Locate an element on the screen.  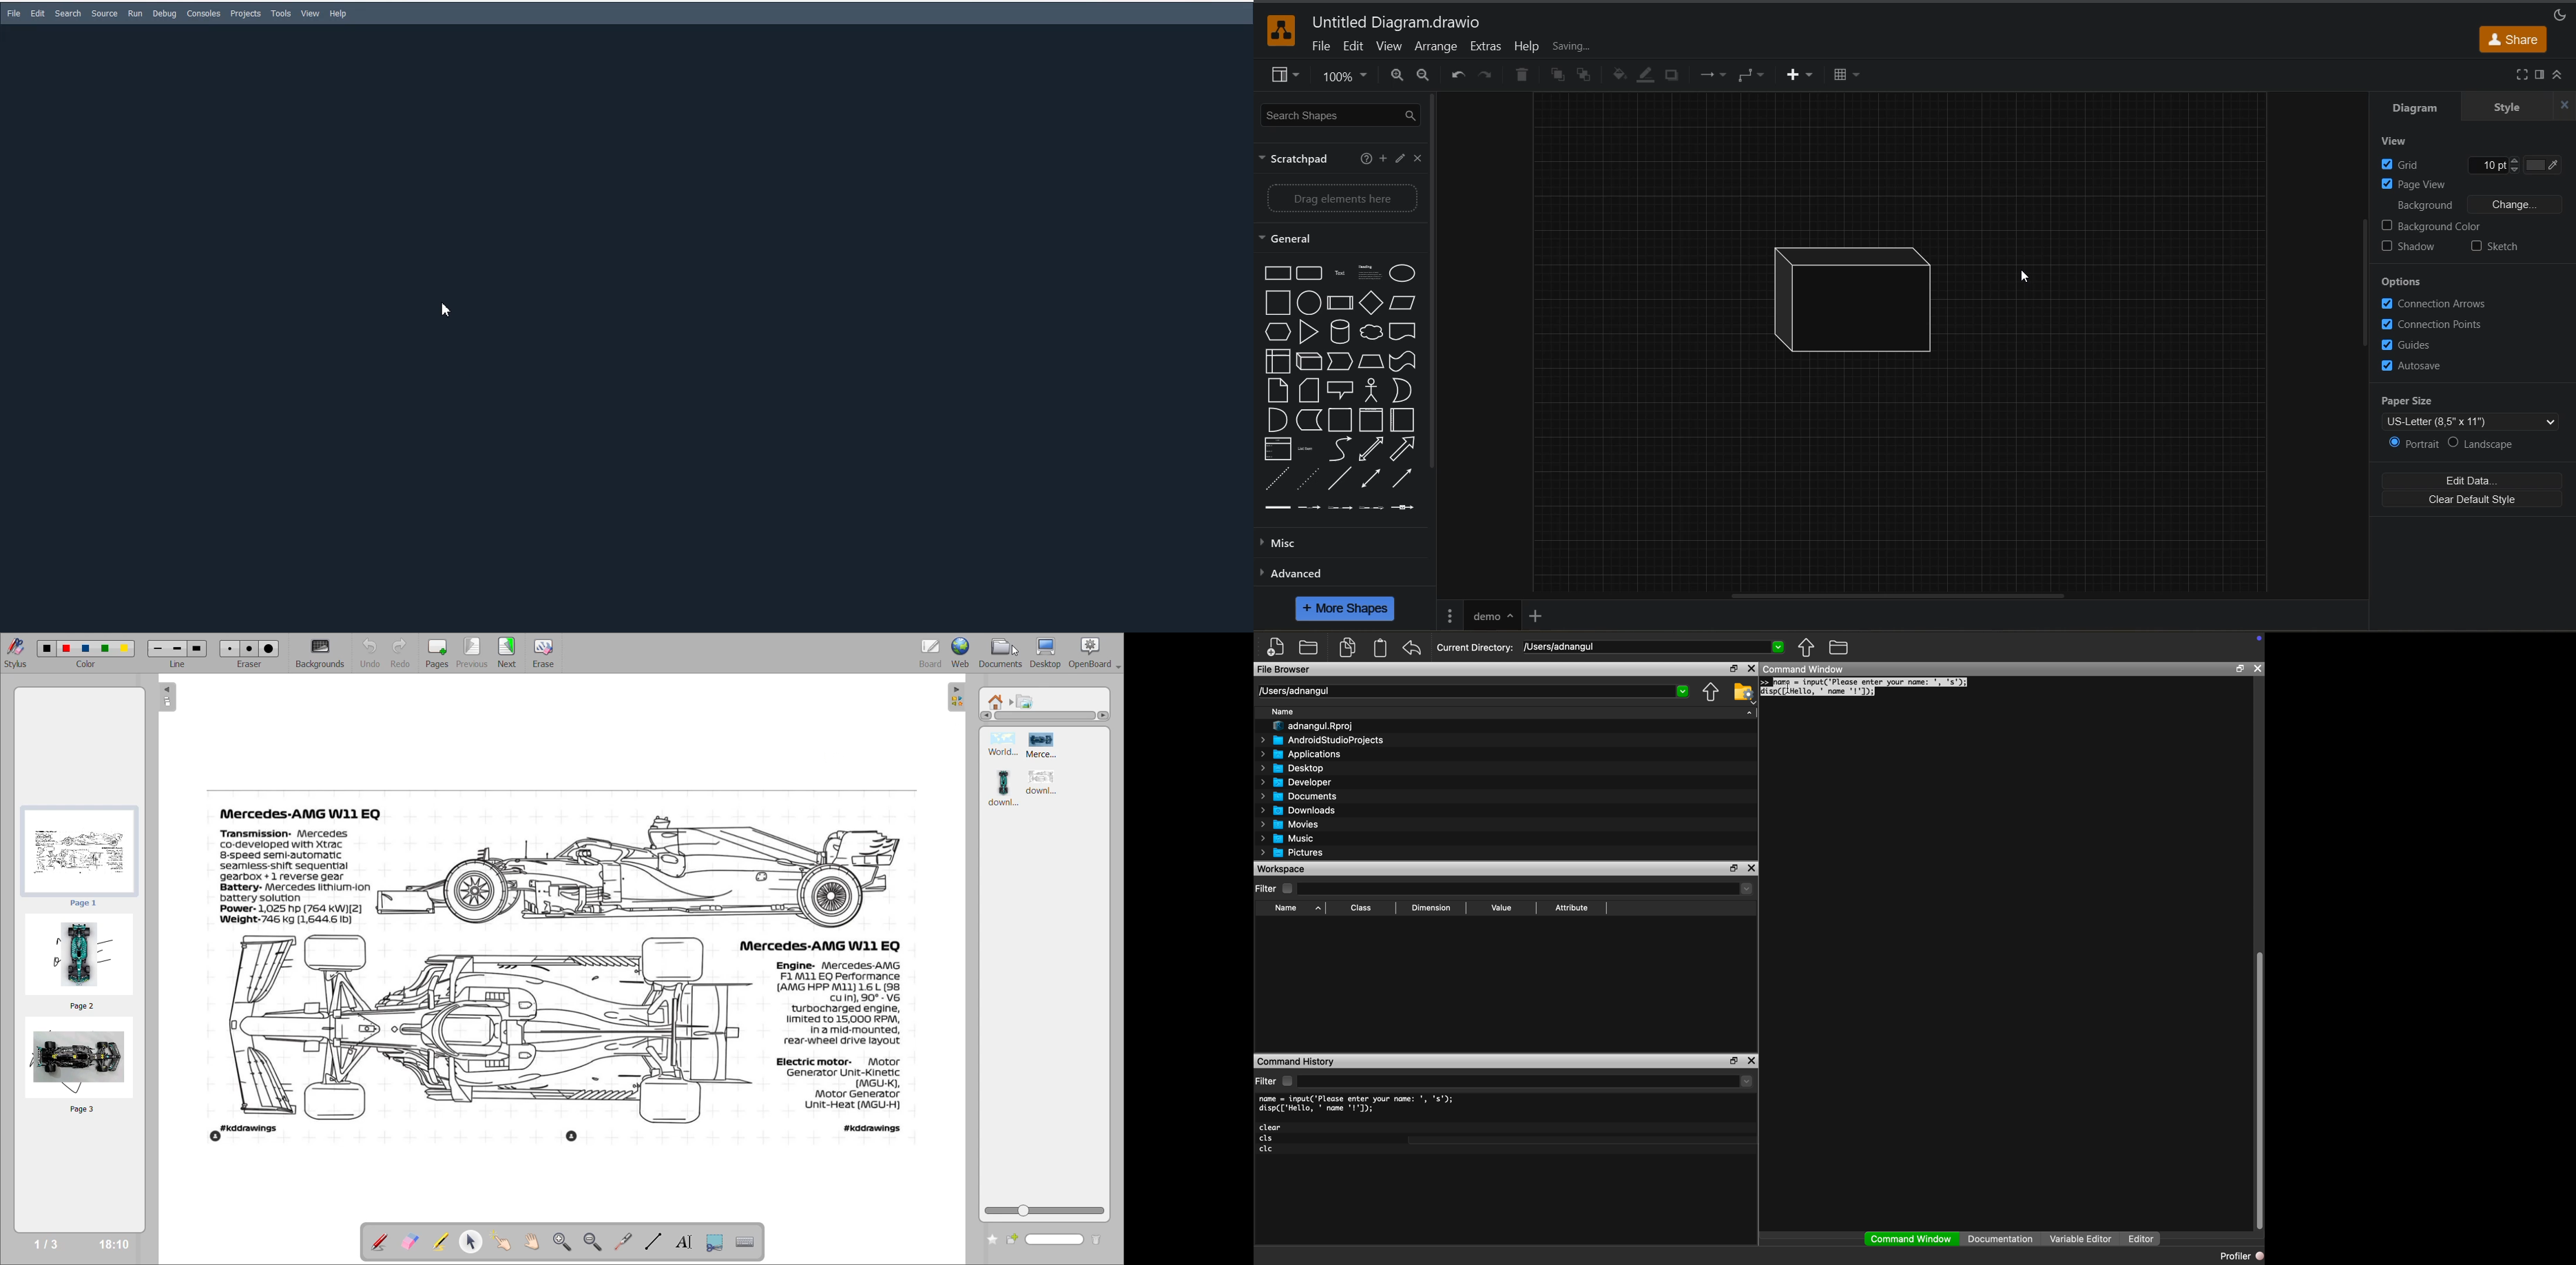
Value is located at coordinates (1502, 907).